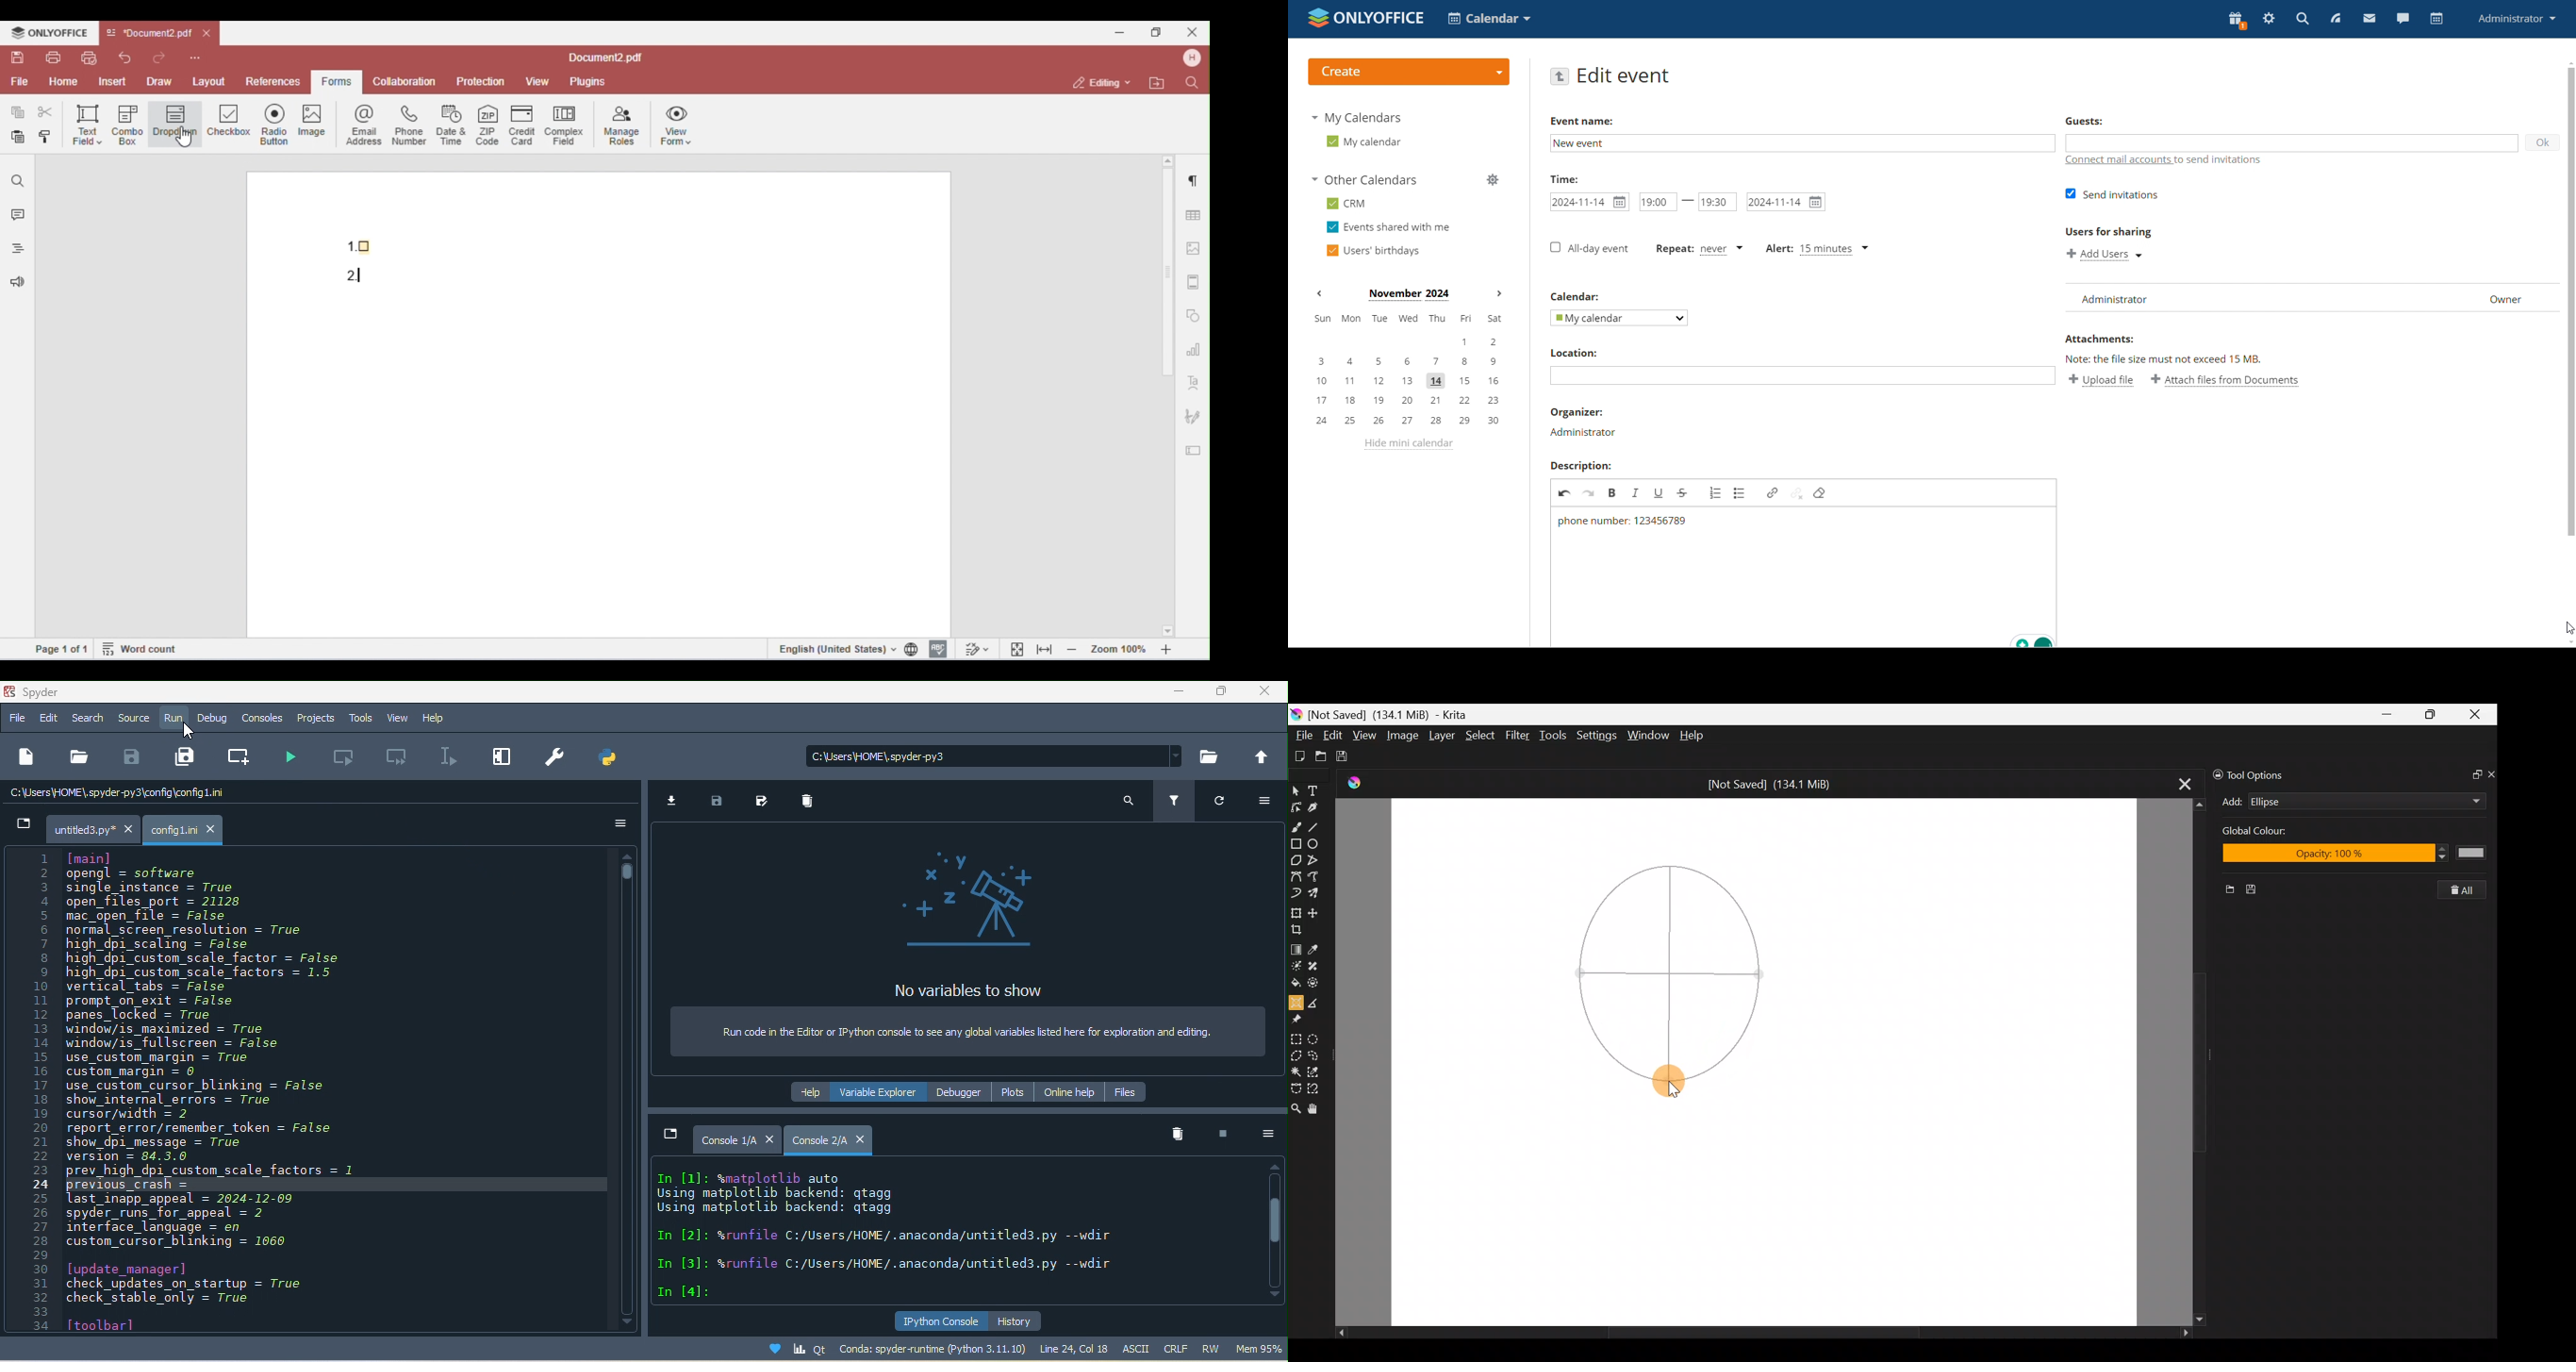 Image resolution: width=2576 pixels, height=1372 pixels. Describe the element at coordinates (1296, 983) in the screenshot. I see `Fill a contiguous area of color with color` at that location.